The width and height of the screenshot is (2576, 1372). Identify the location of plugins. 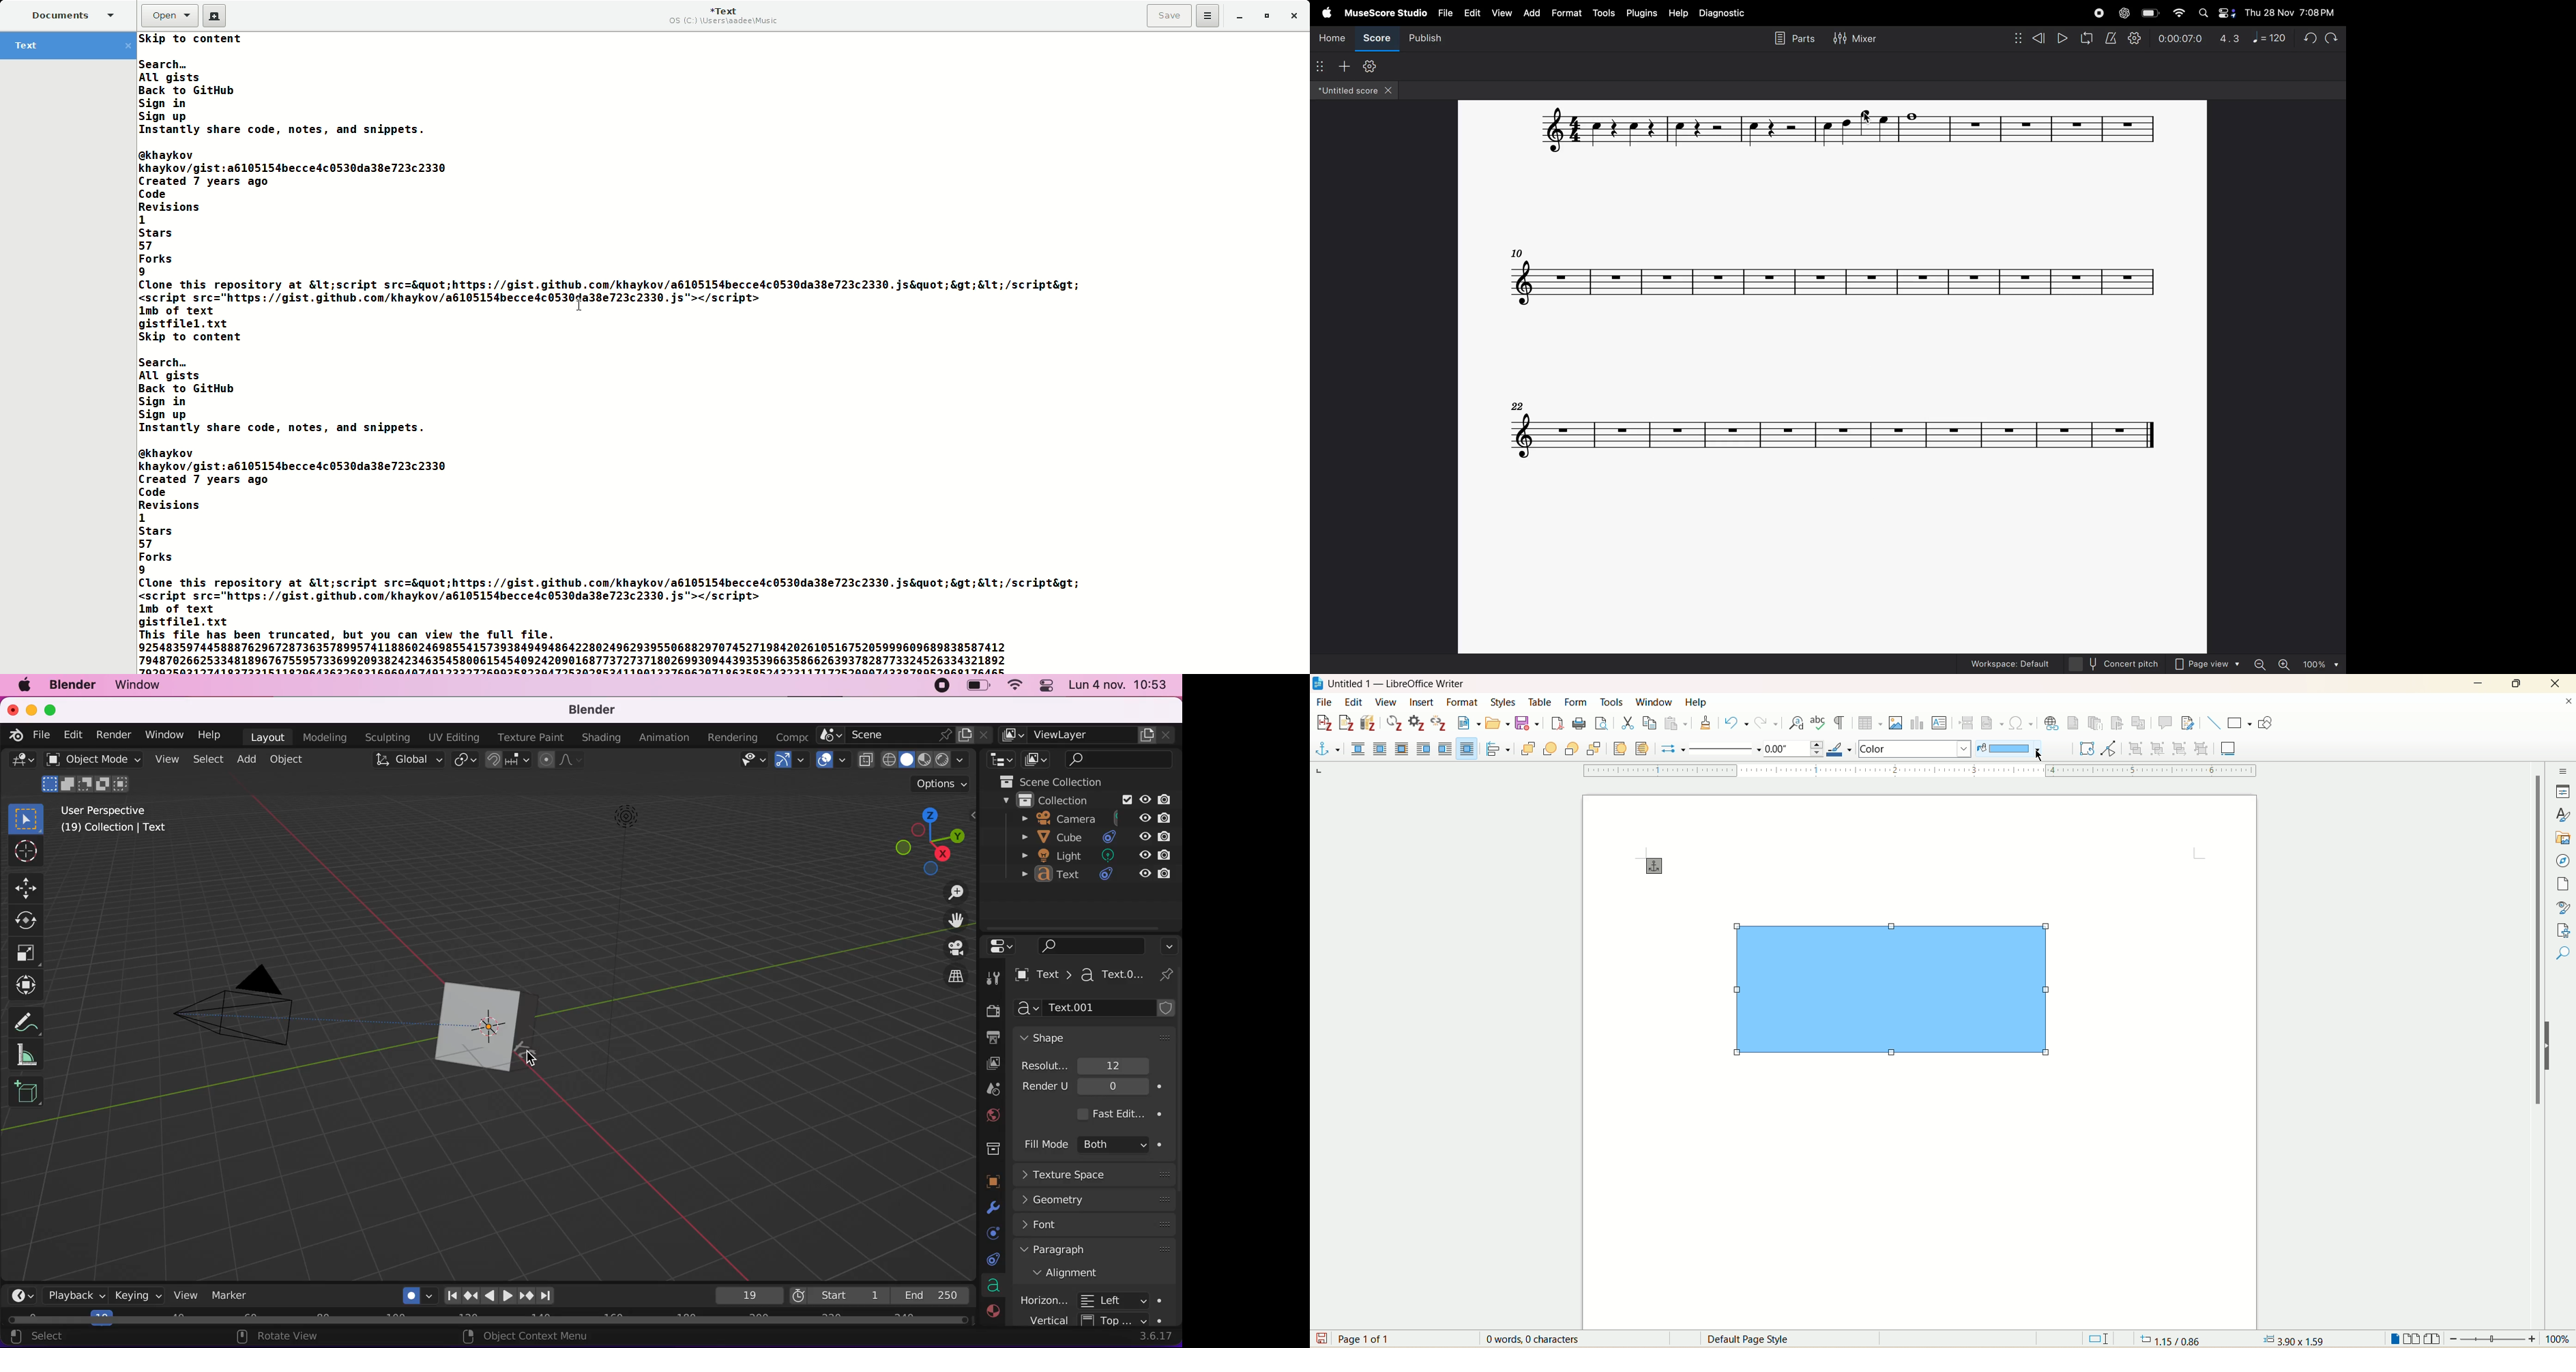
(1642, 13).